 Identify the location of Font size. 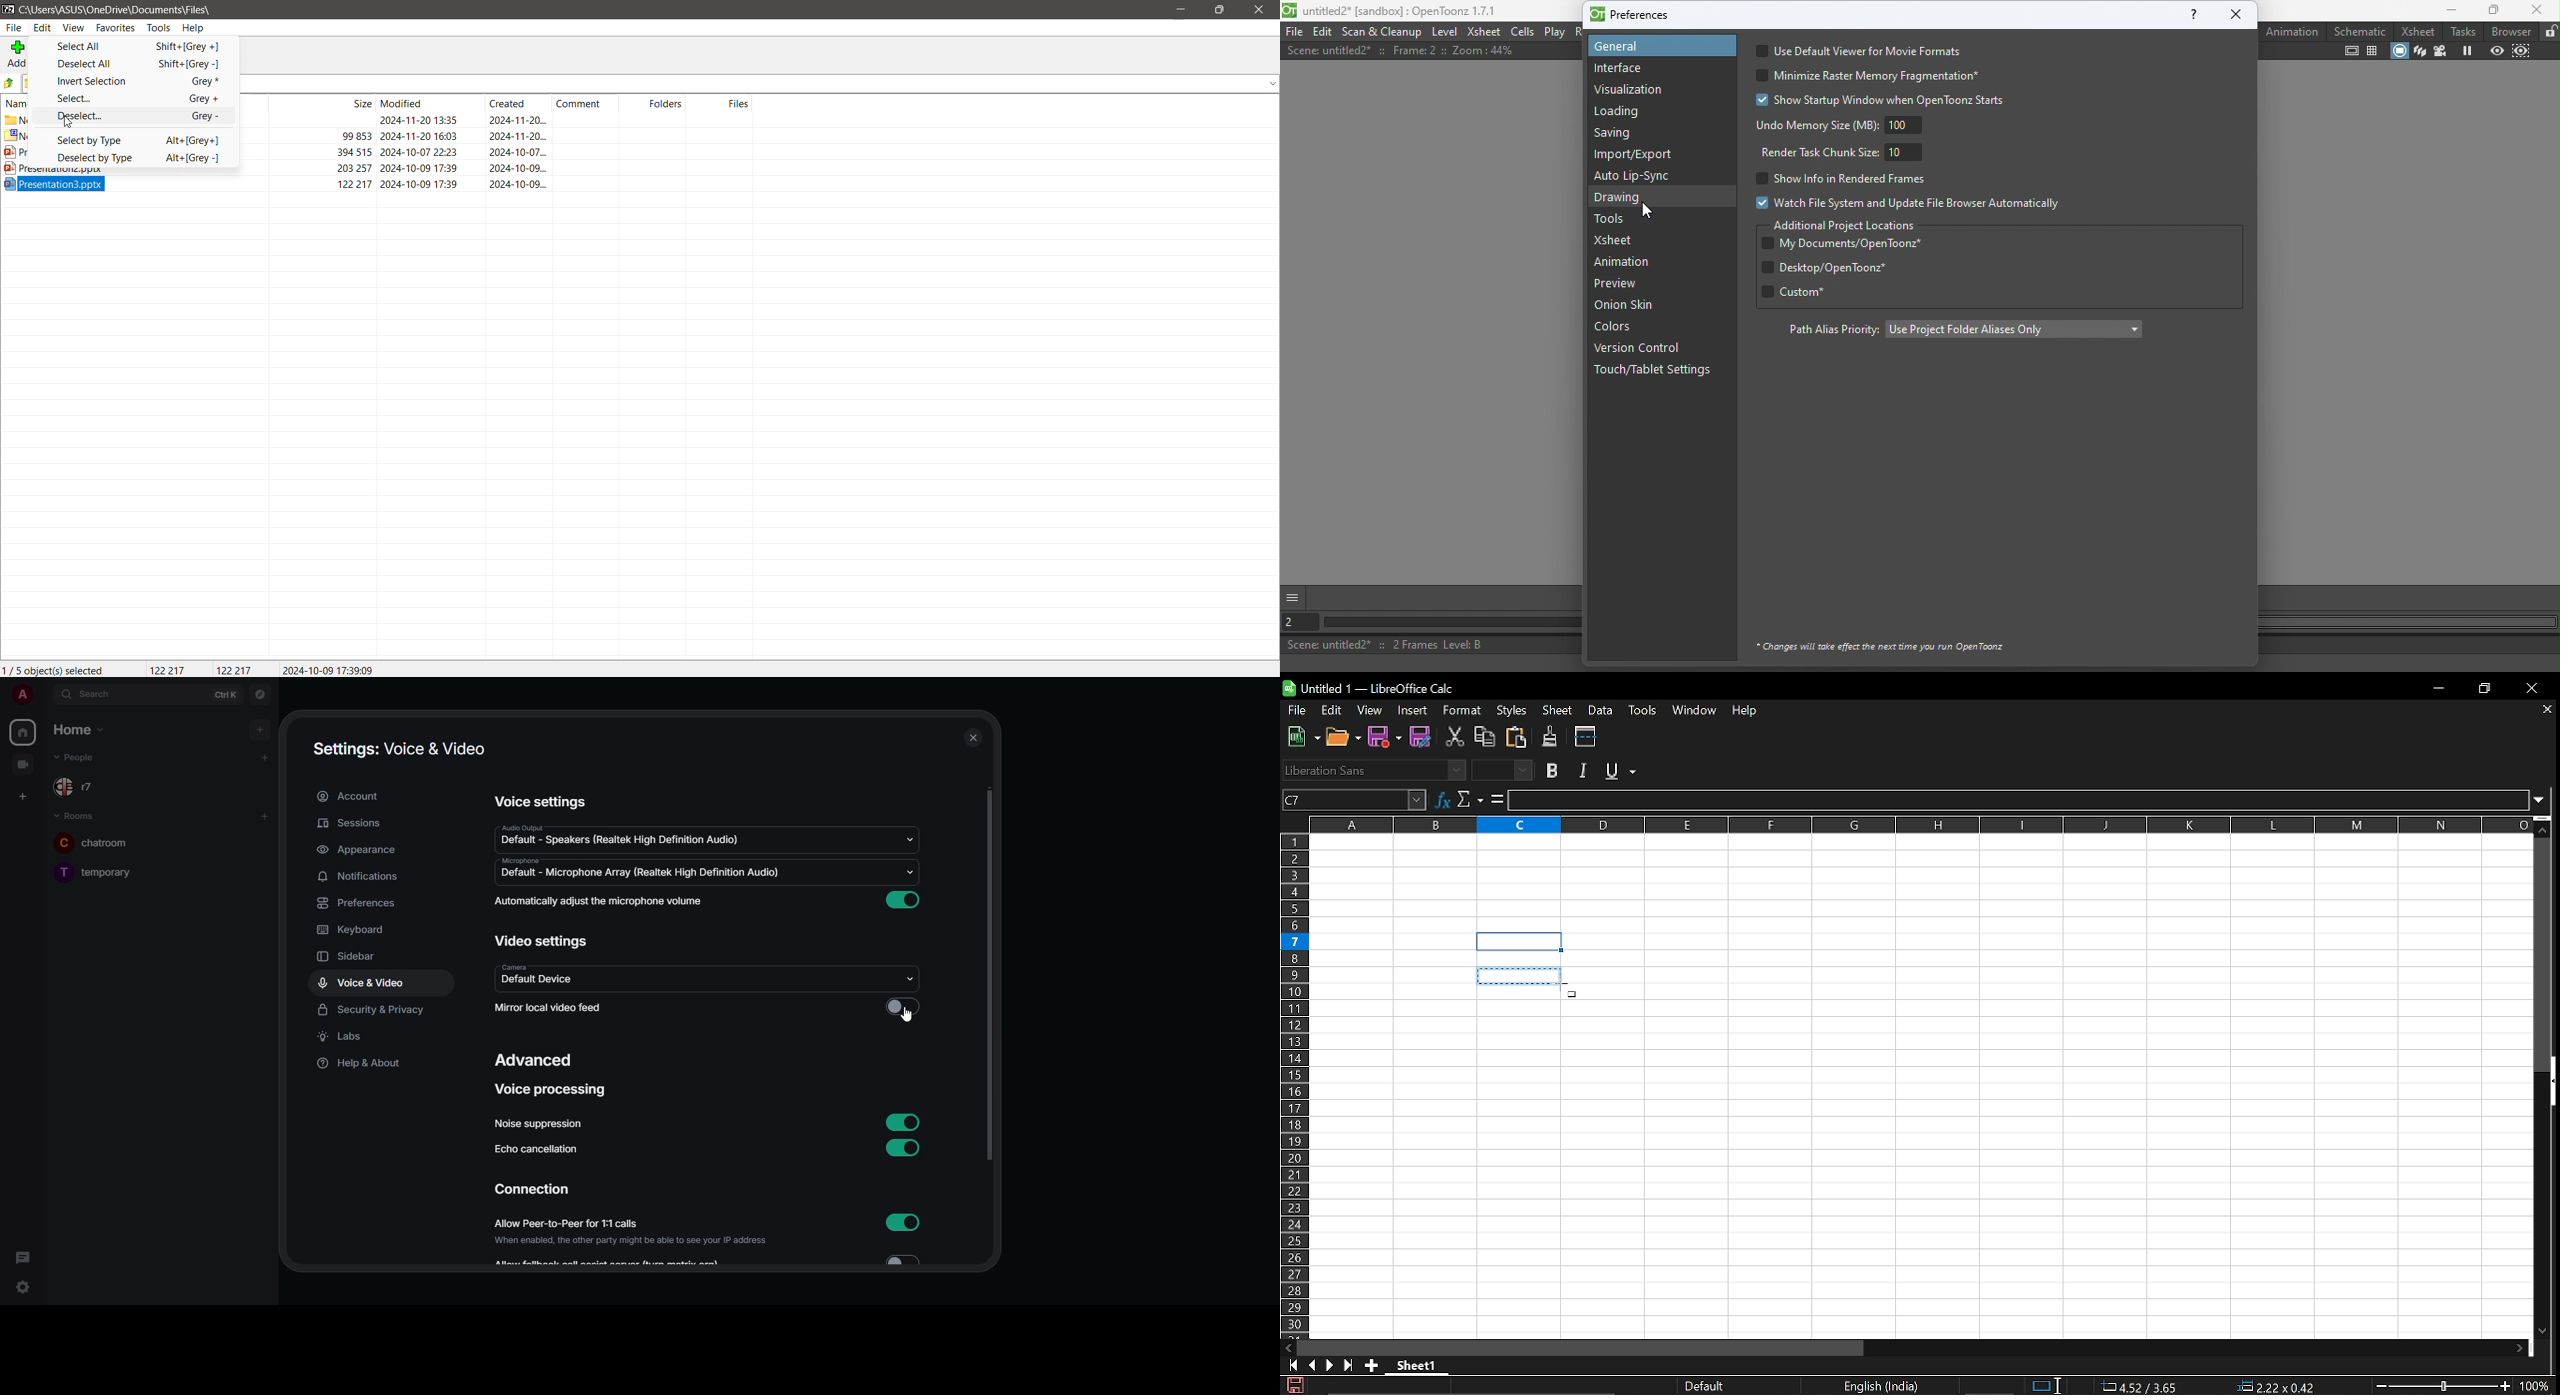
(1505, 771).